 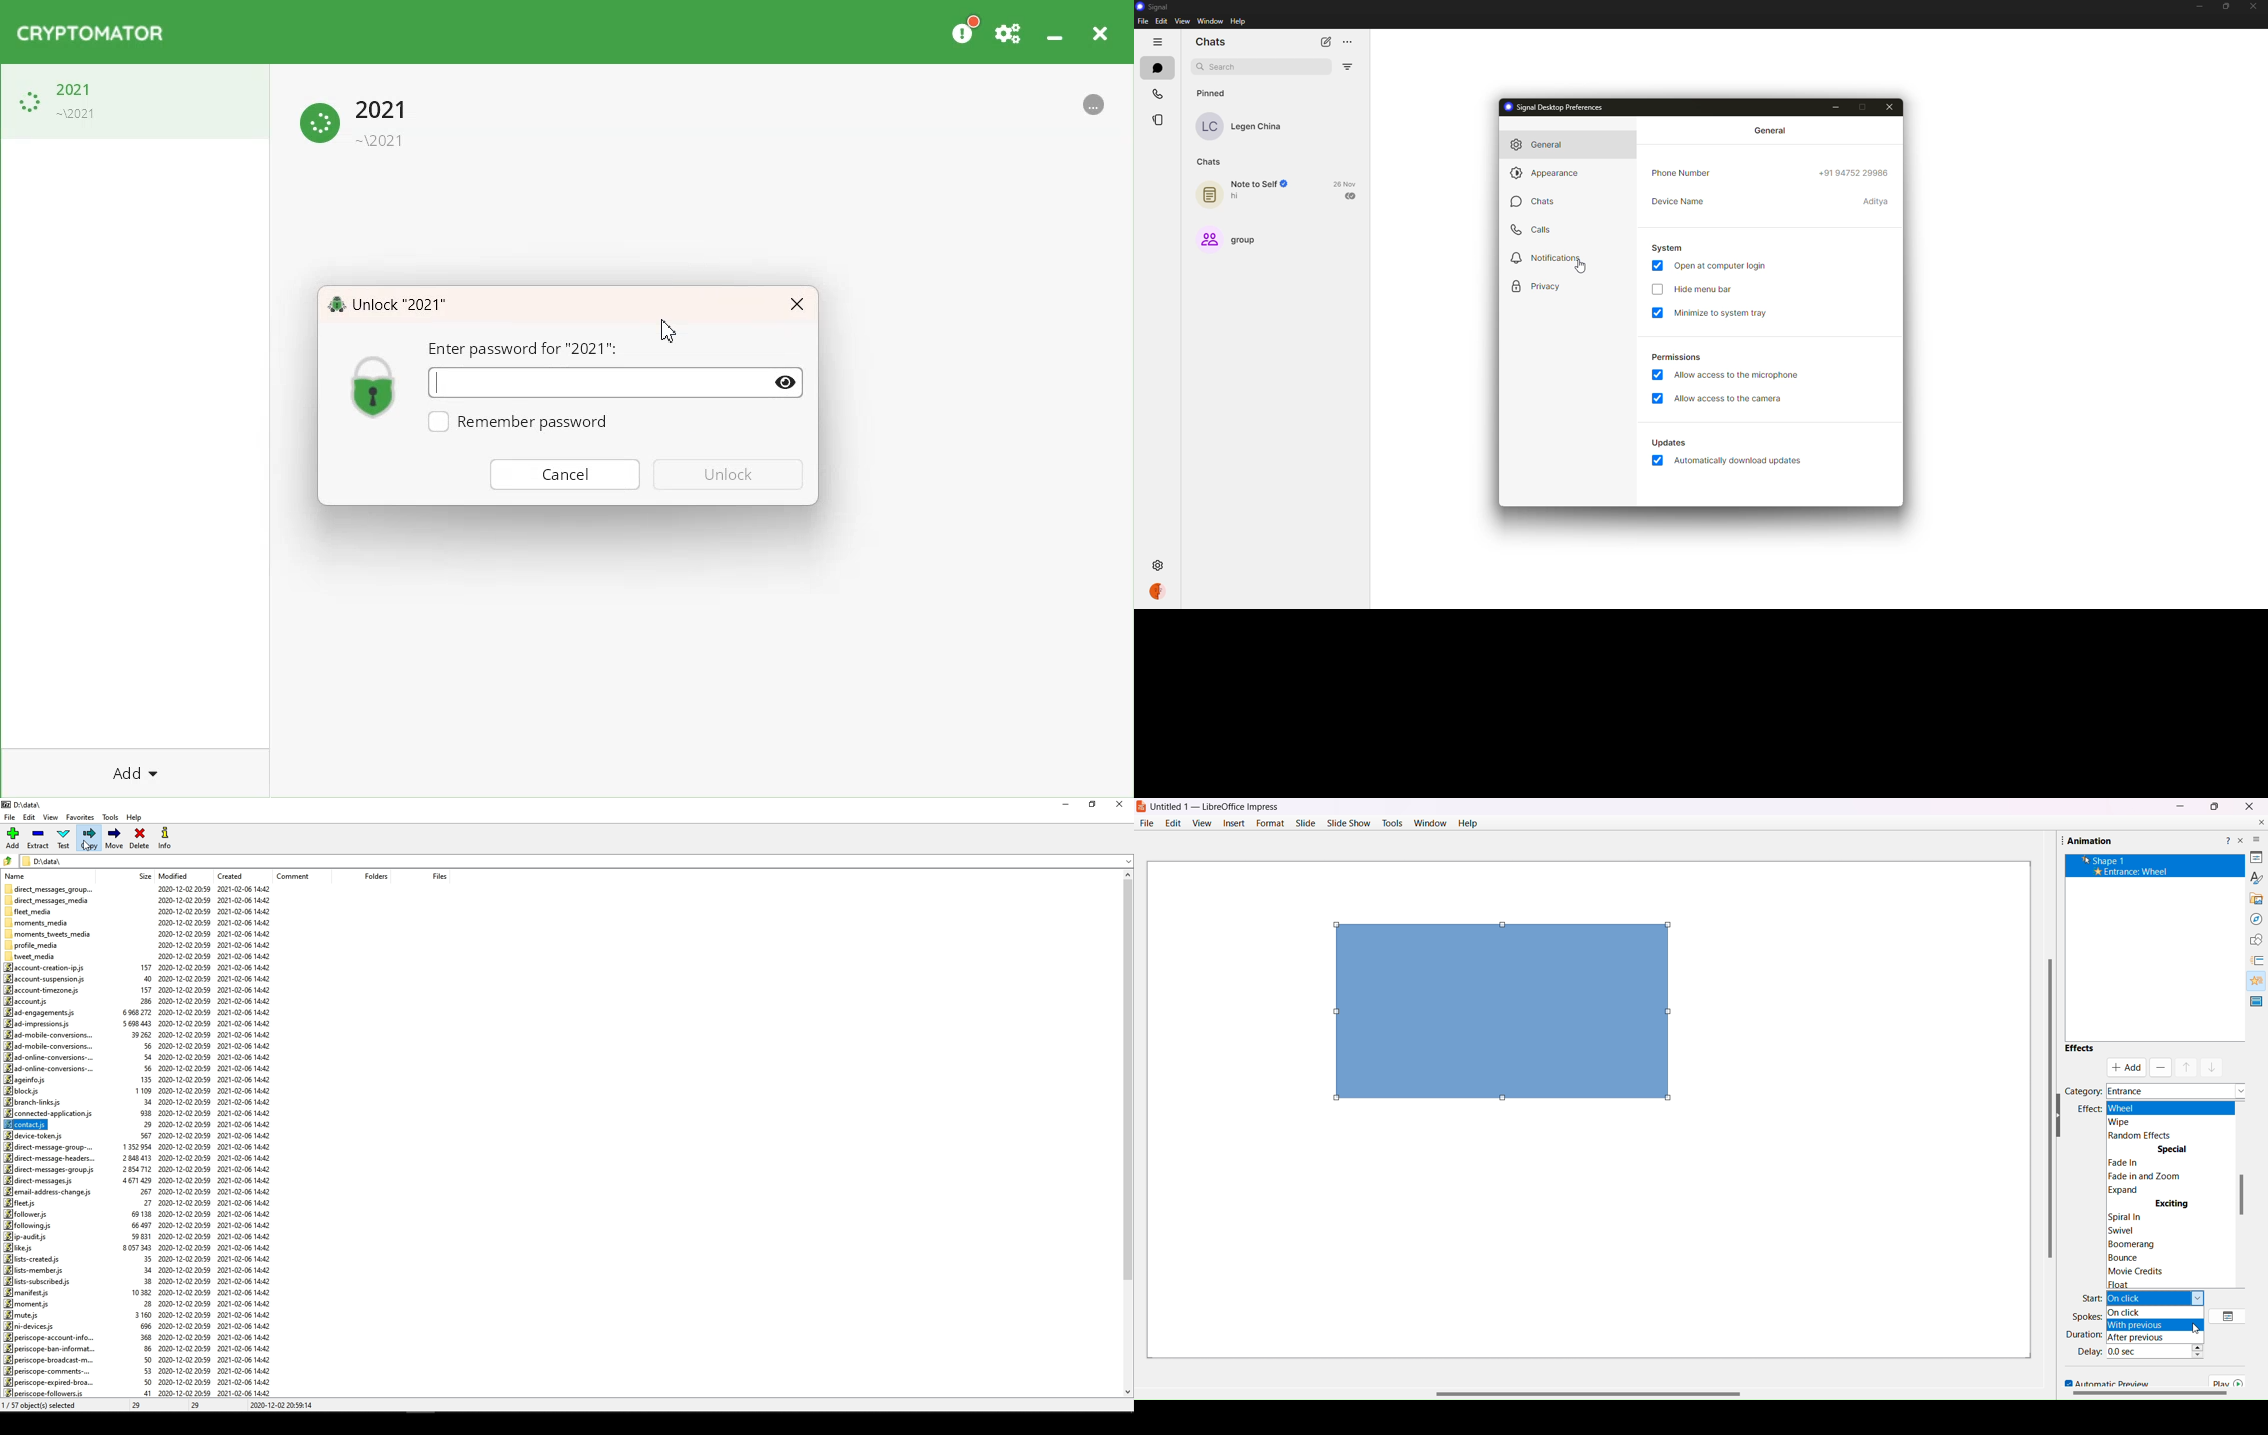 I want to click on t
Wipe
Random Effects
Special
Fade In
Fade in and Zoom
Expand
Exciting
Spiral In
Swivel
Boomerang
Bounce
Movie Credits
A], so click(x=2171, y=1196).